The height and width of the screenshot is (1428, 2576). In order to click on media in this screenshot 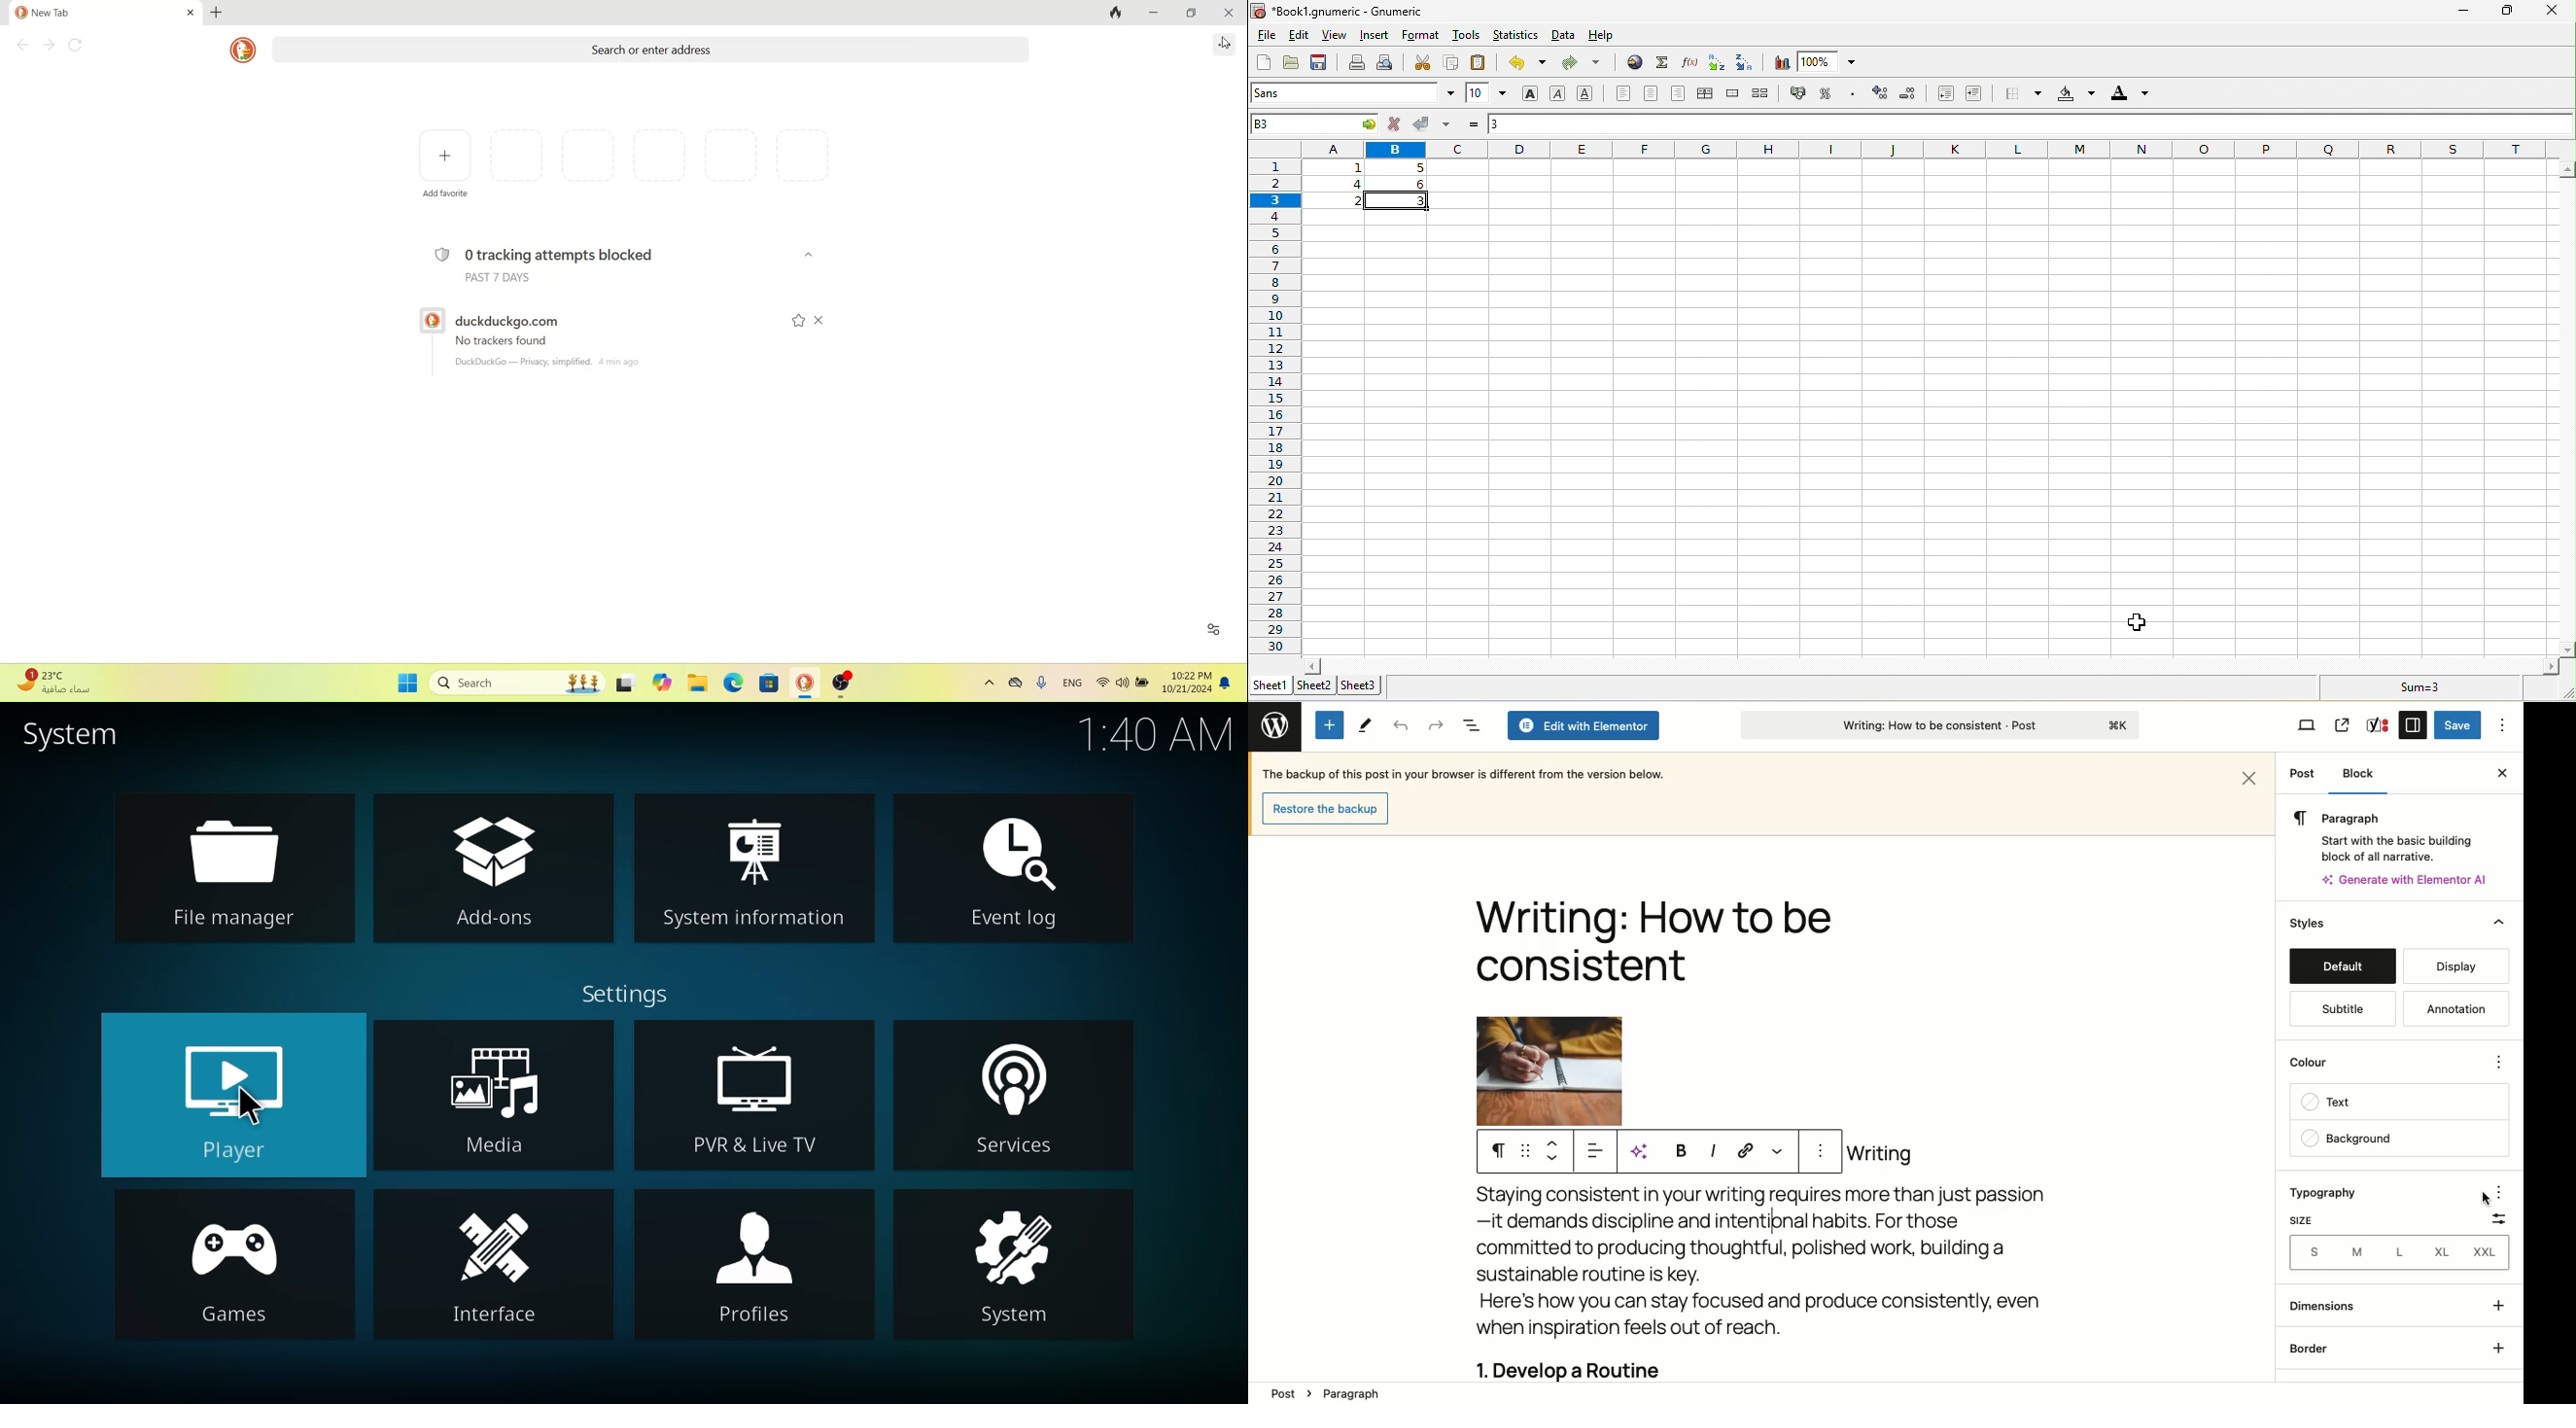, I will do `click(495, 1098)`.